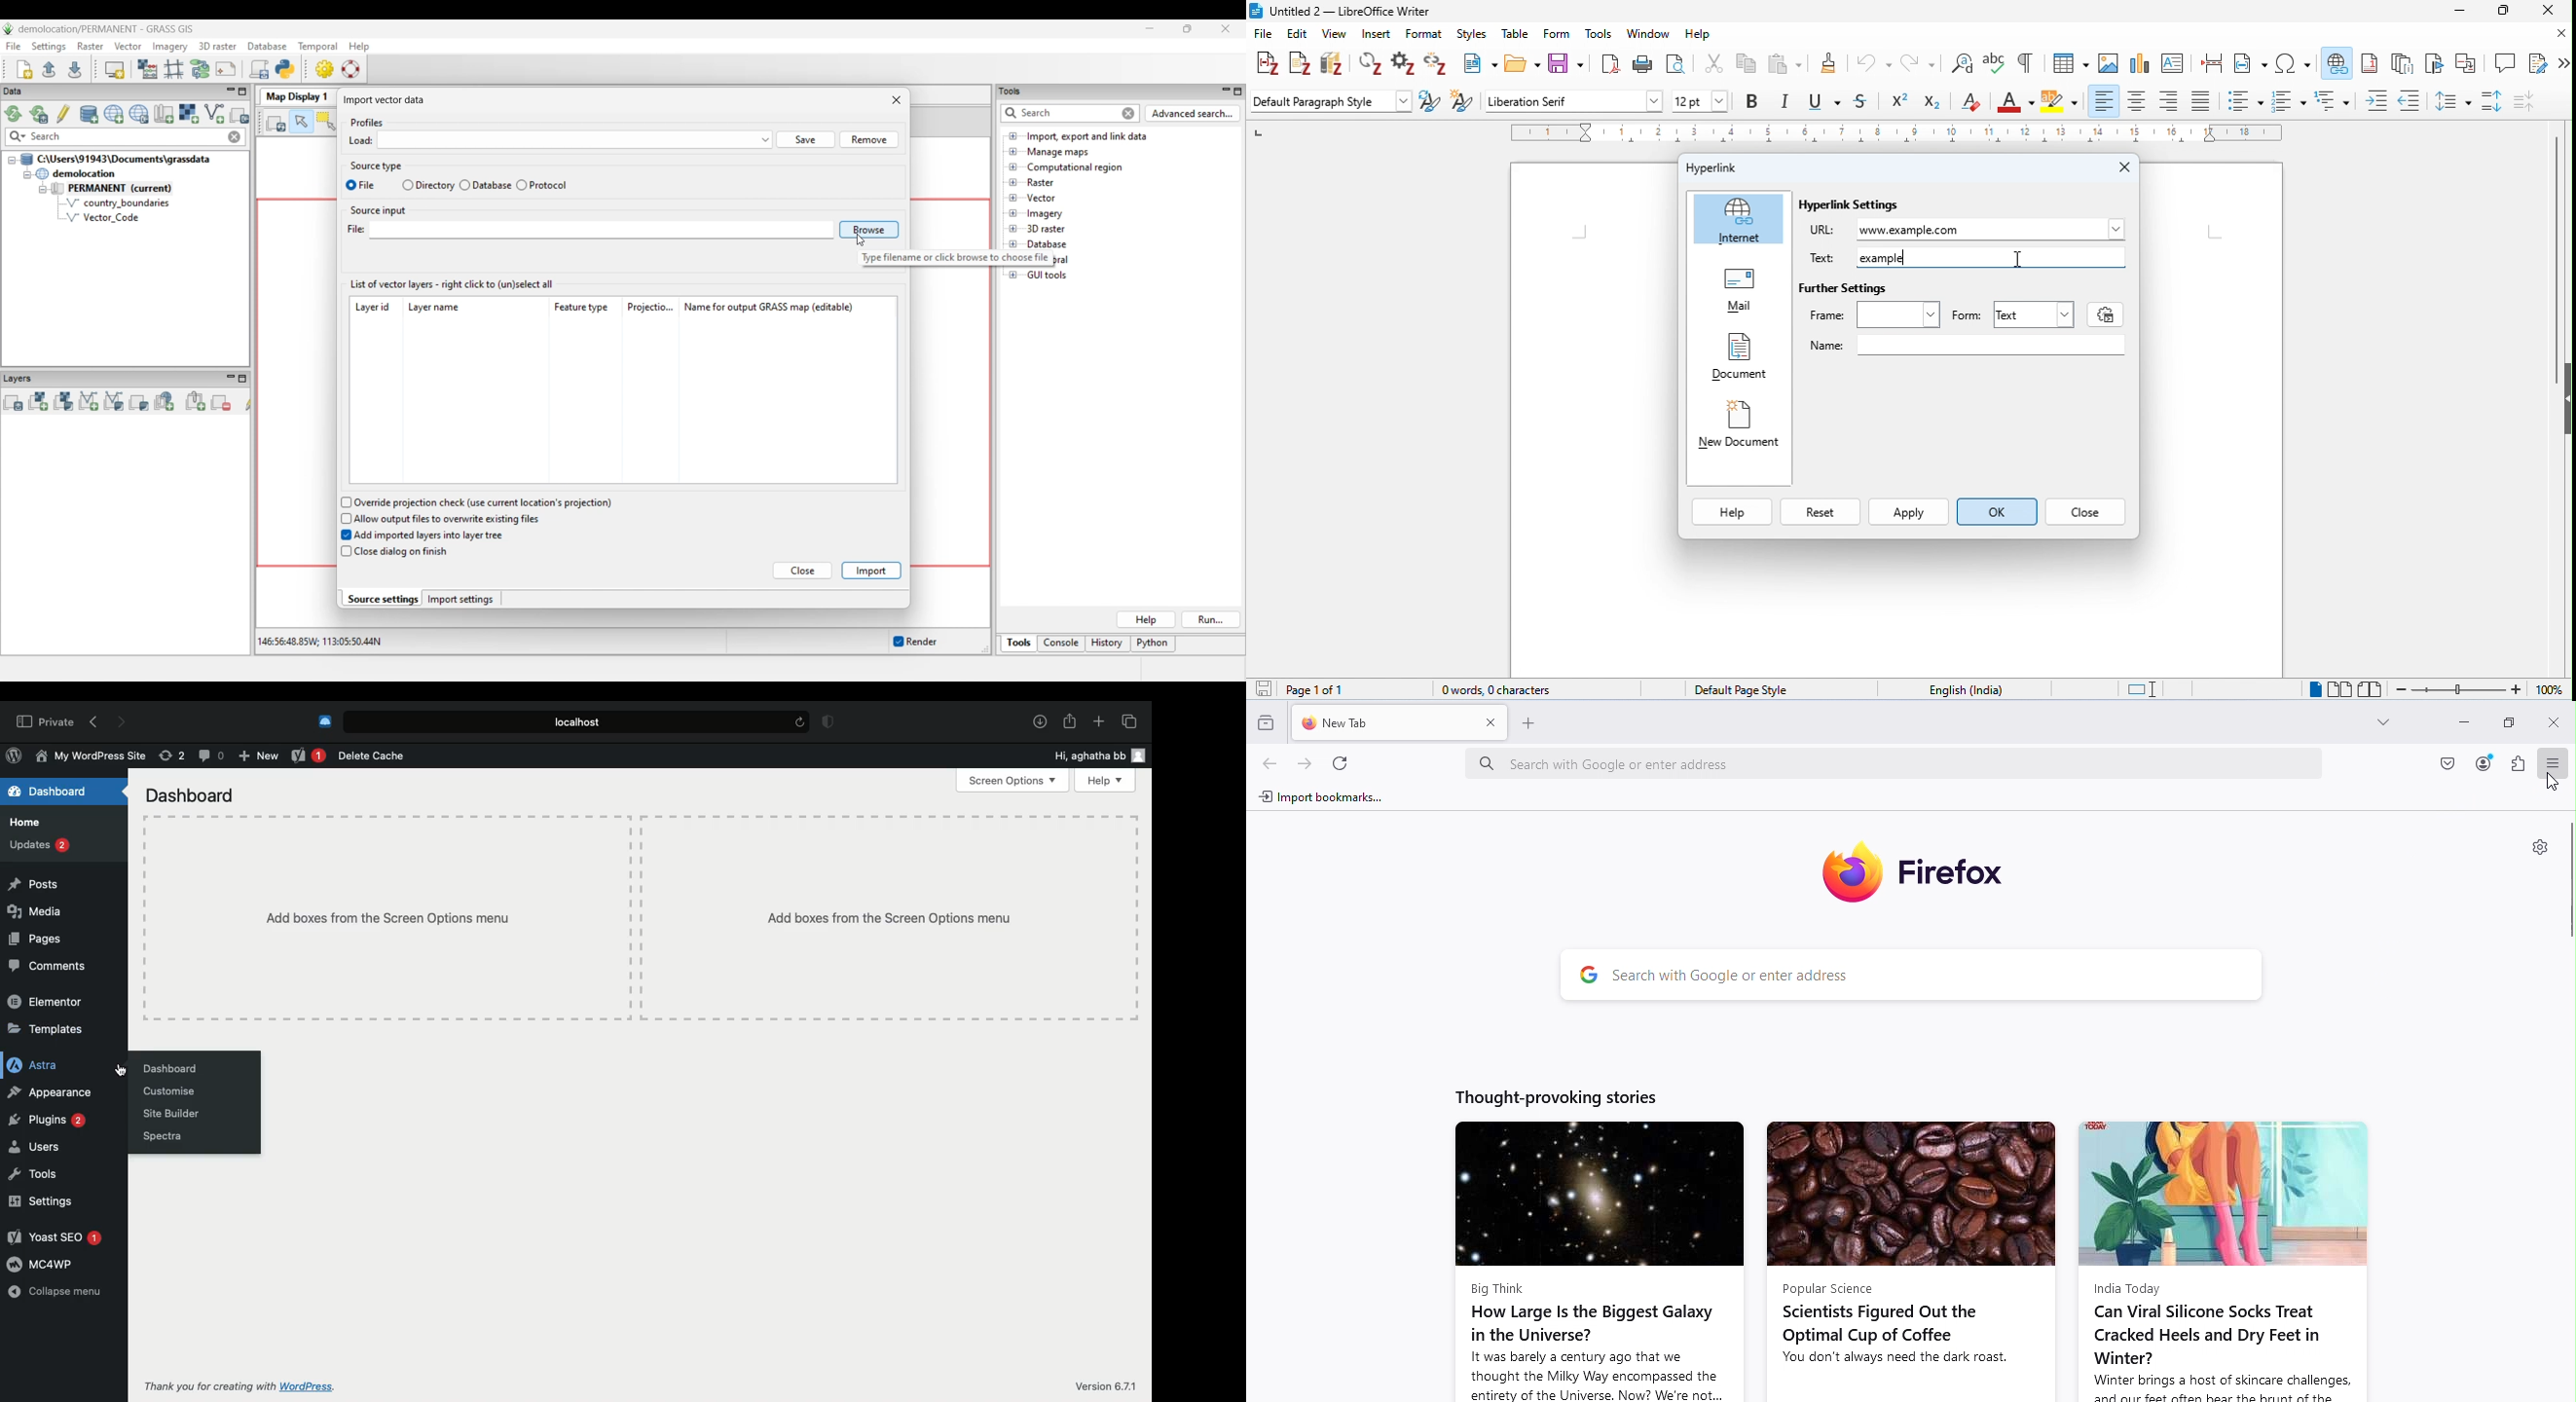  What do you see at coordinates (2545, 11) in the screenshot?
I see `close` at bounding box center [2545, 11].